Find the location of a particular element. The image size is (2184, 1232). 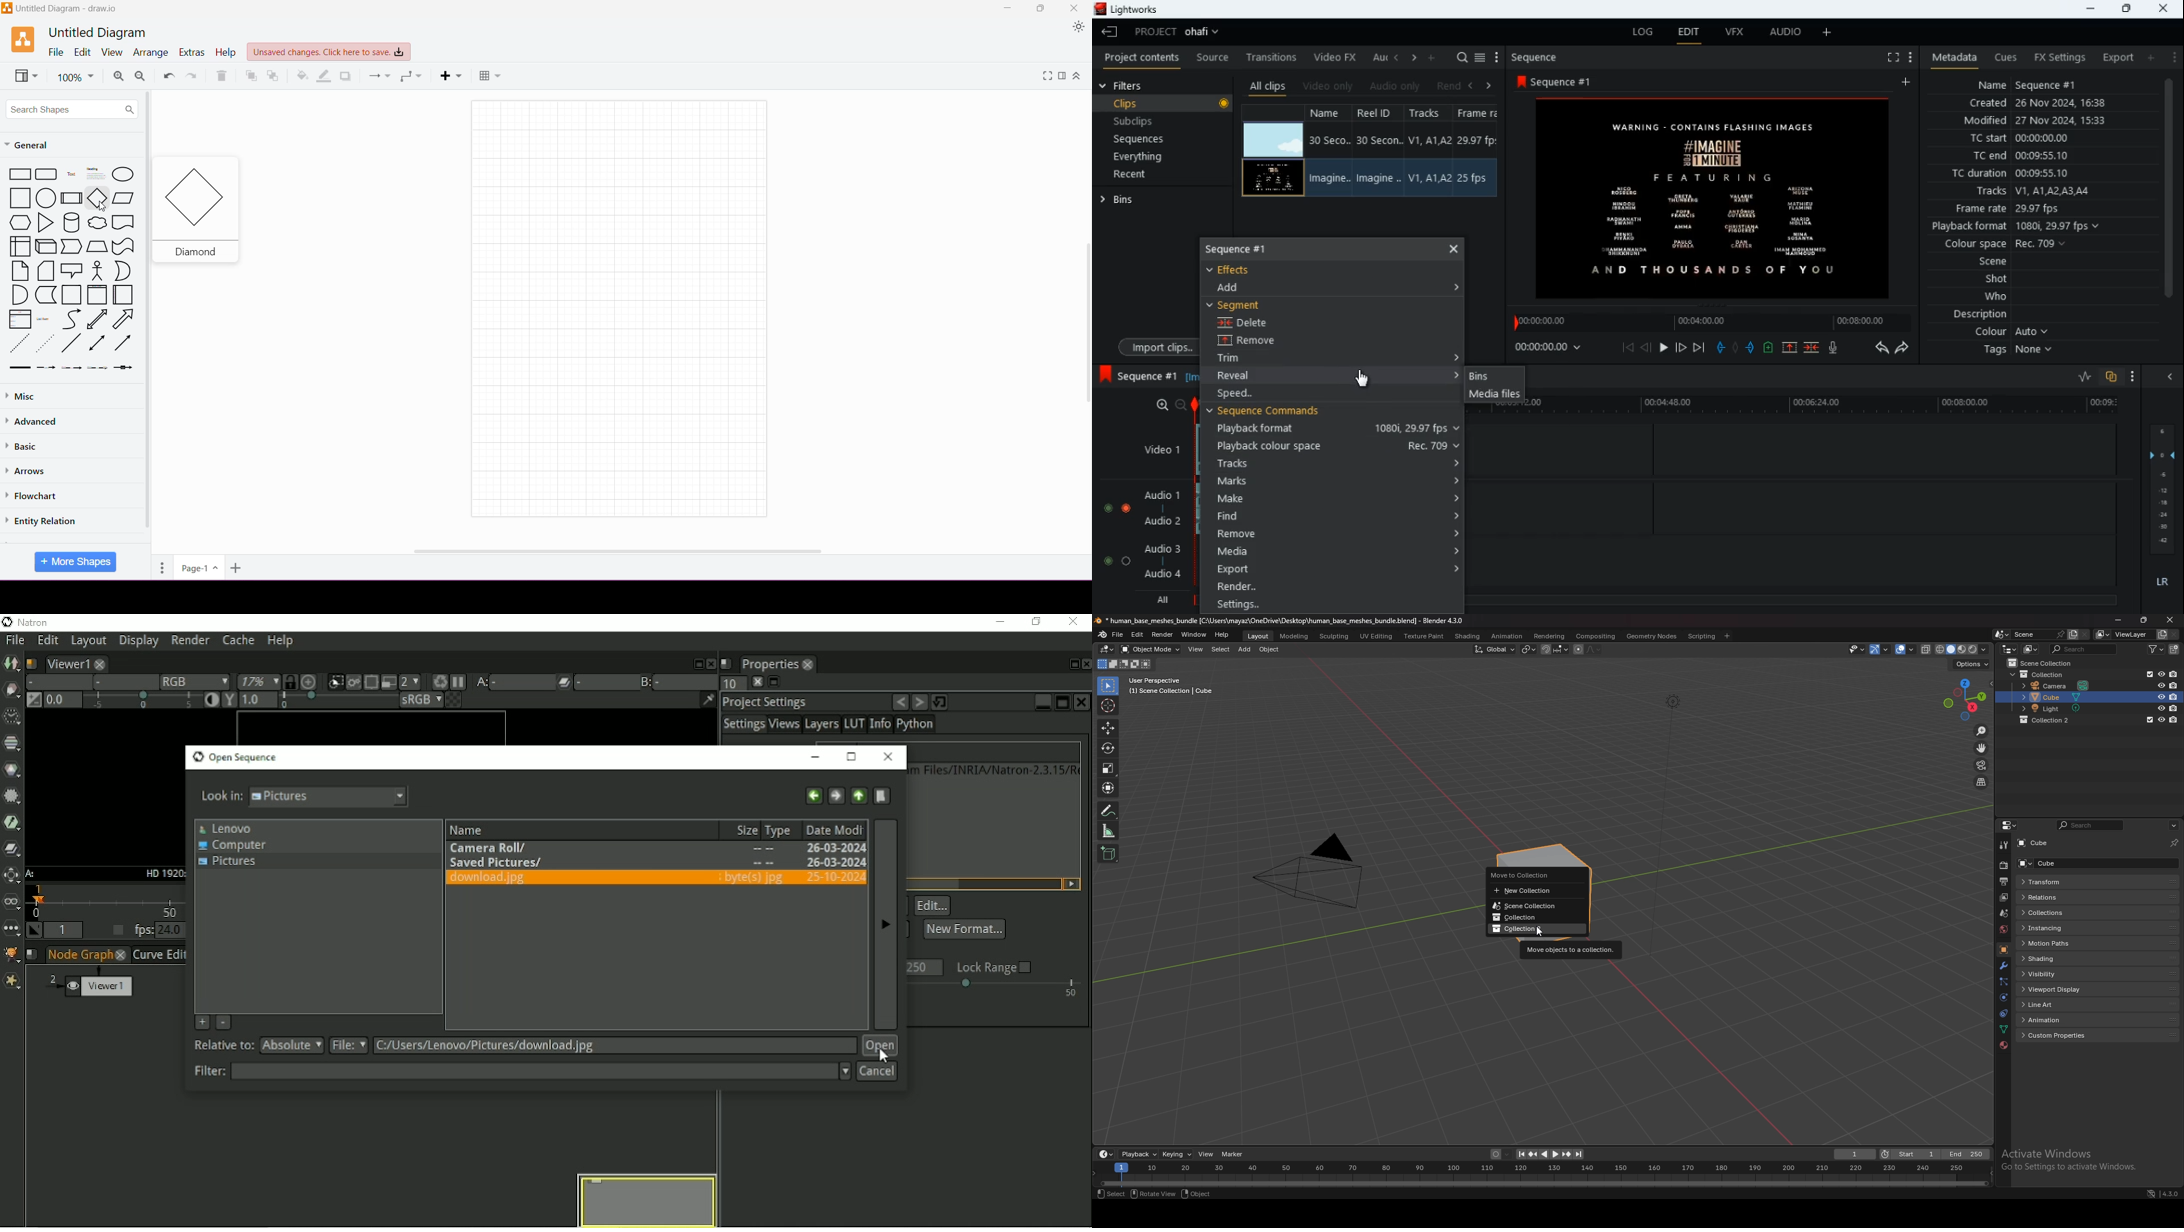

Advanced is located at coordinates (36, 421).